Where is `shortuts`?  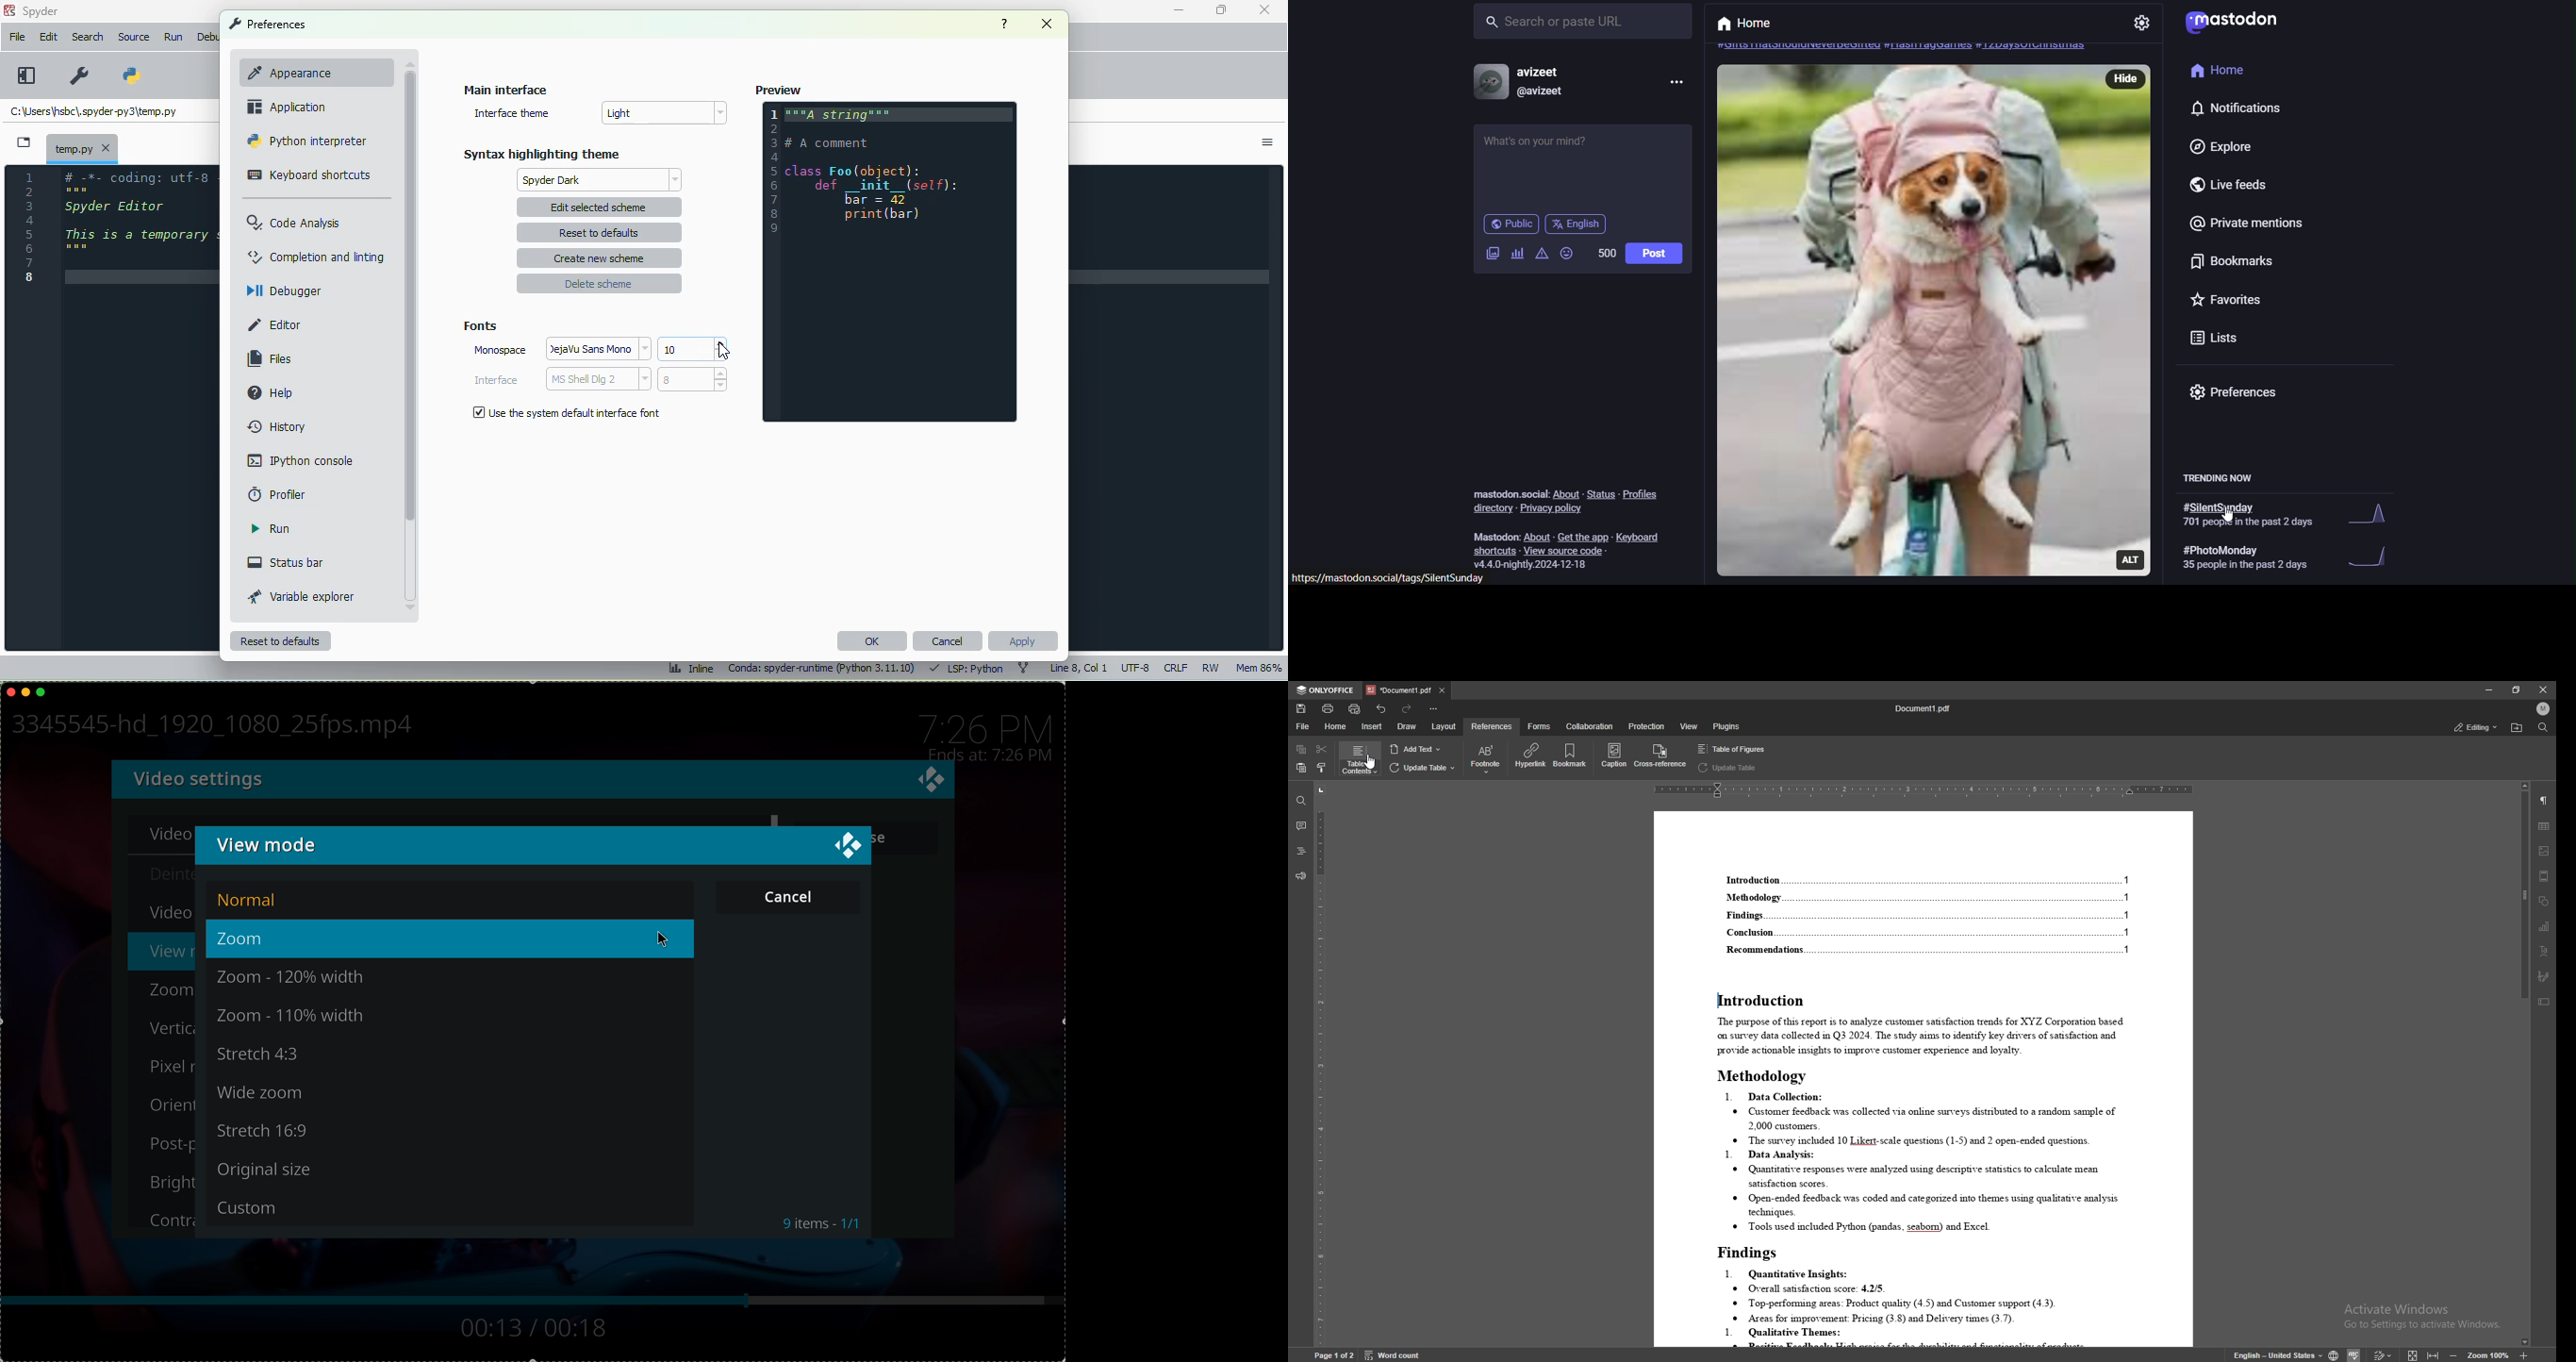
shortuts is located at coordinates (1495, 551).